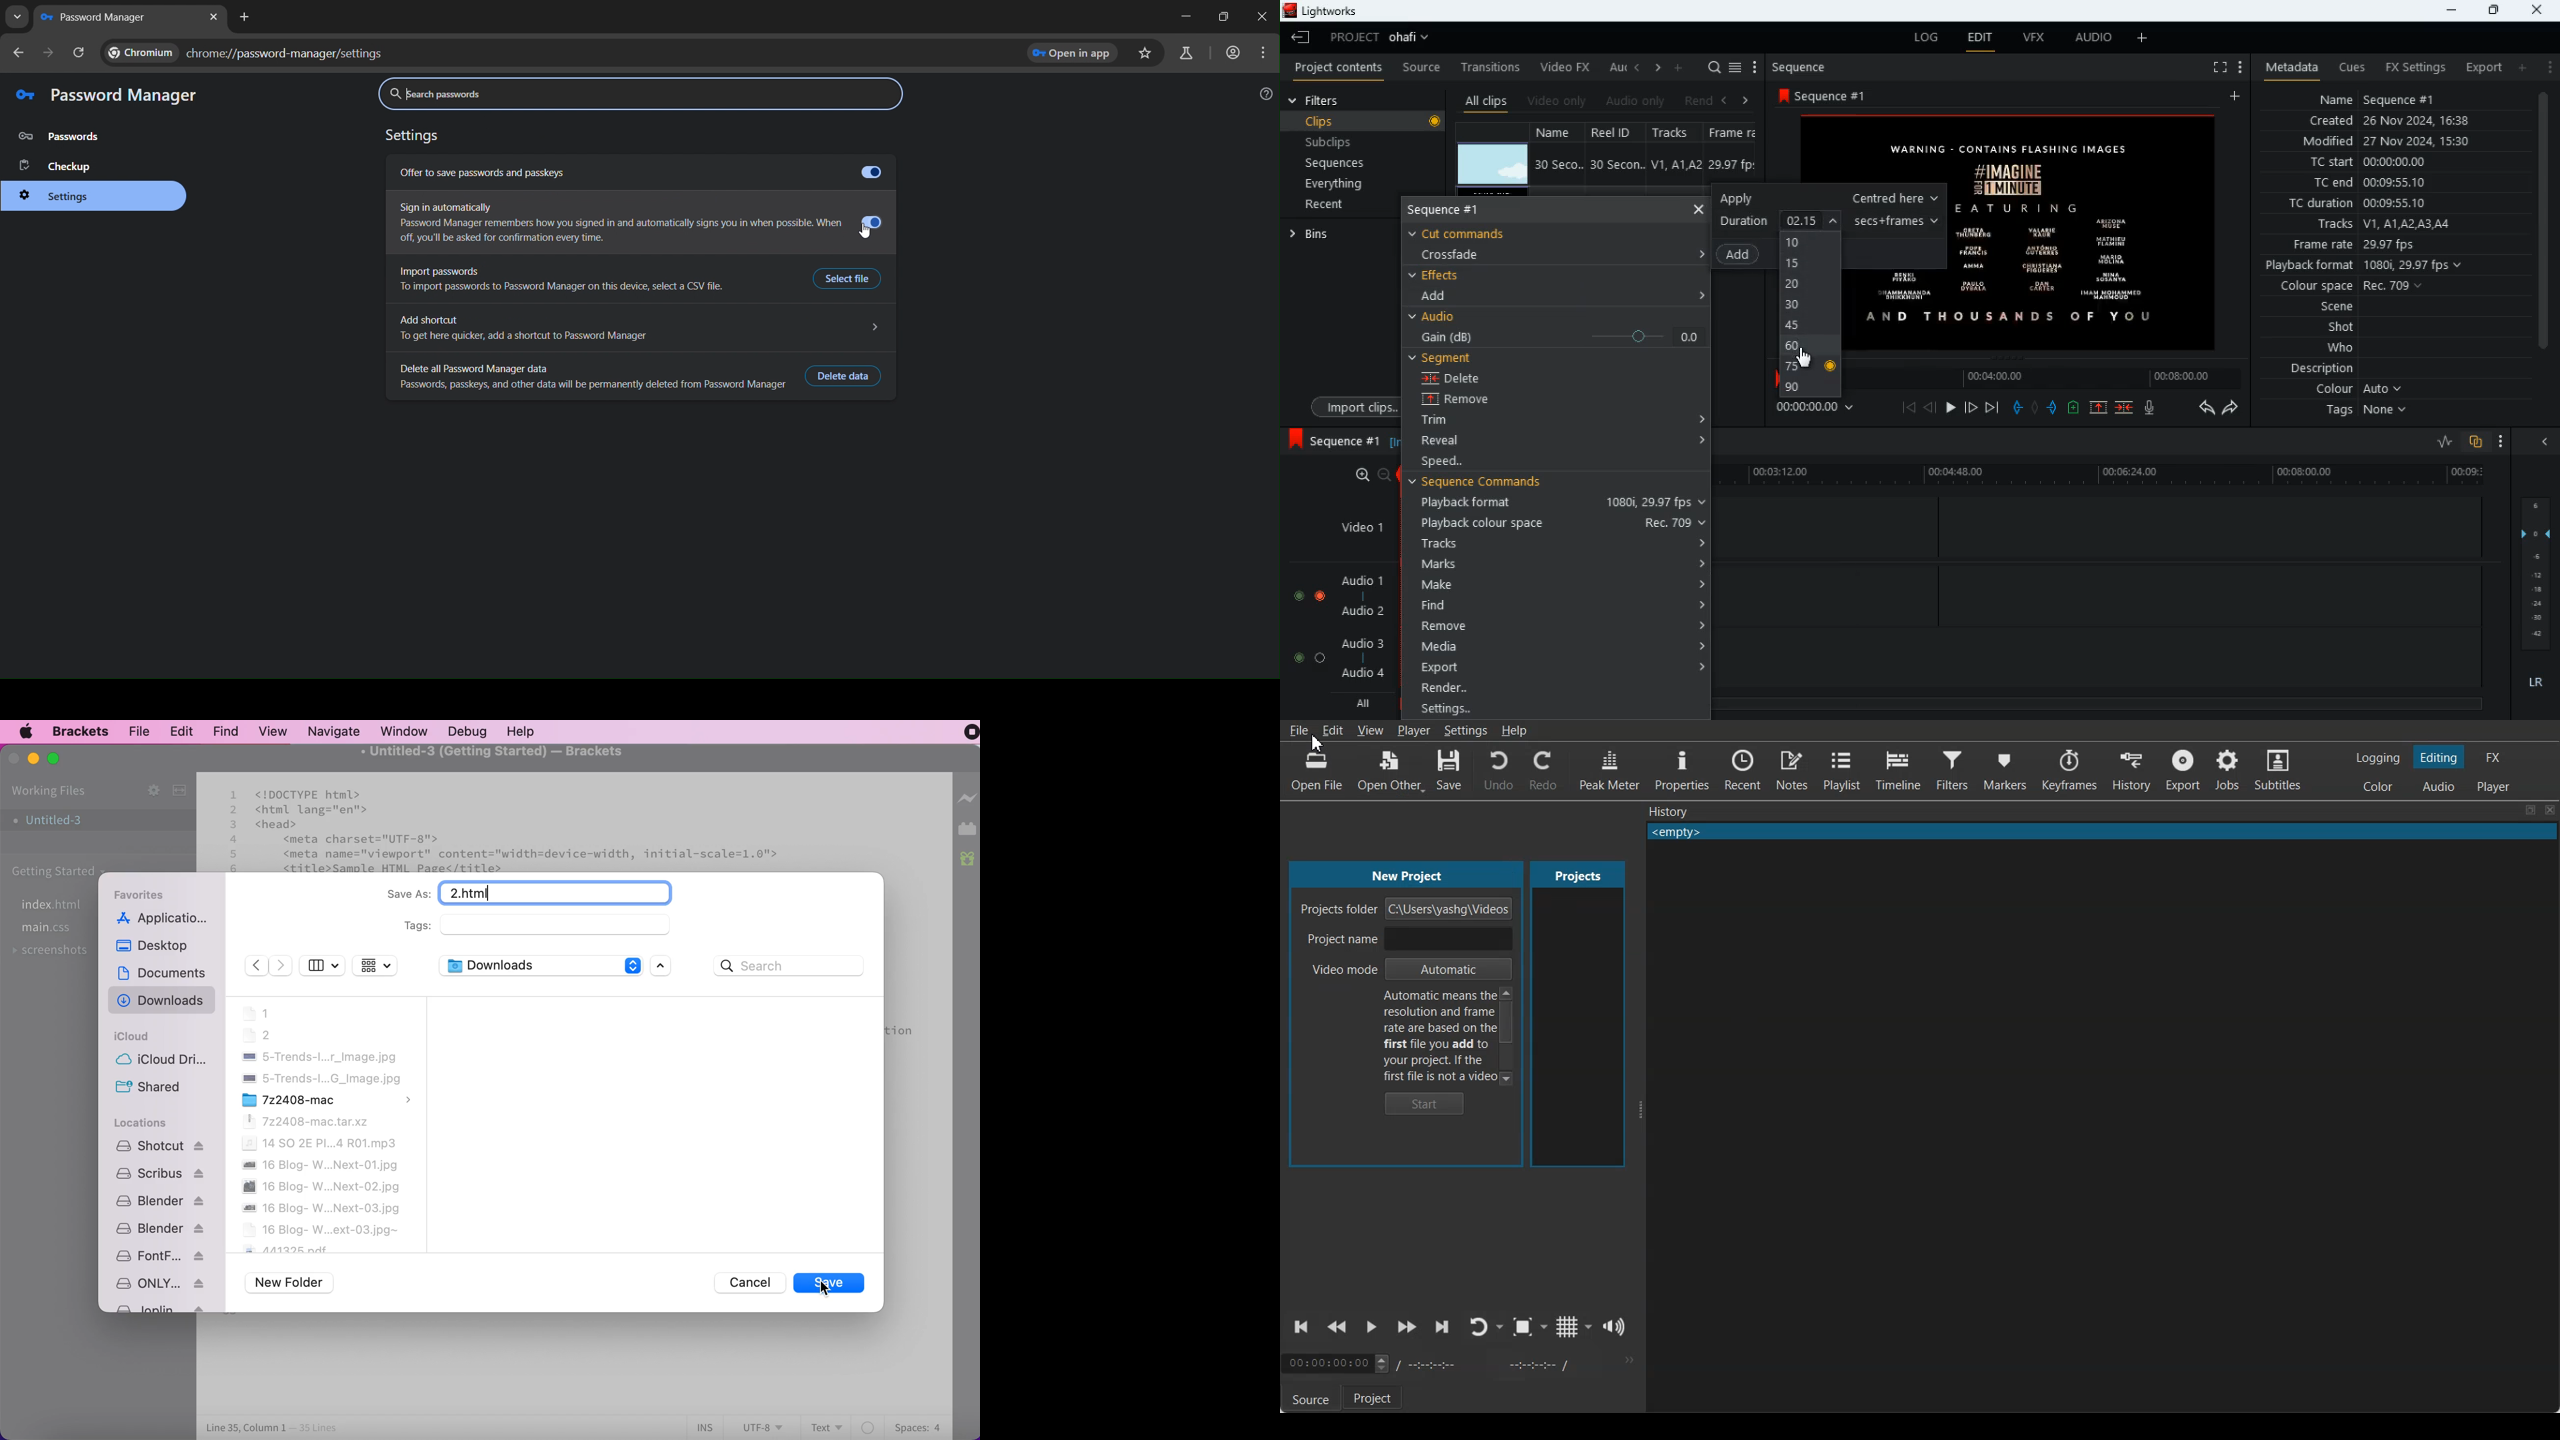 The height and width of the screenshot is (1456, 2576). Describe the element at coordinates (2151, 407) in the screenshot. I see `mic` at that location.